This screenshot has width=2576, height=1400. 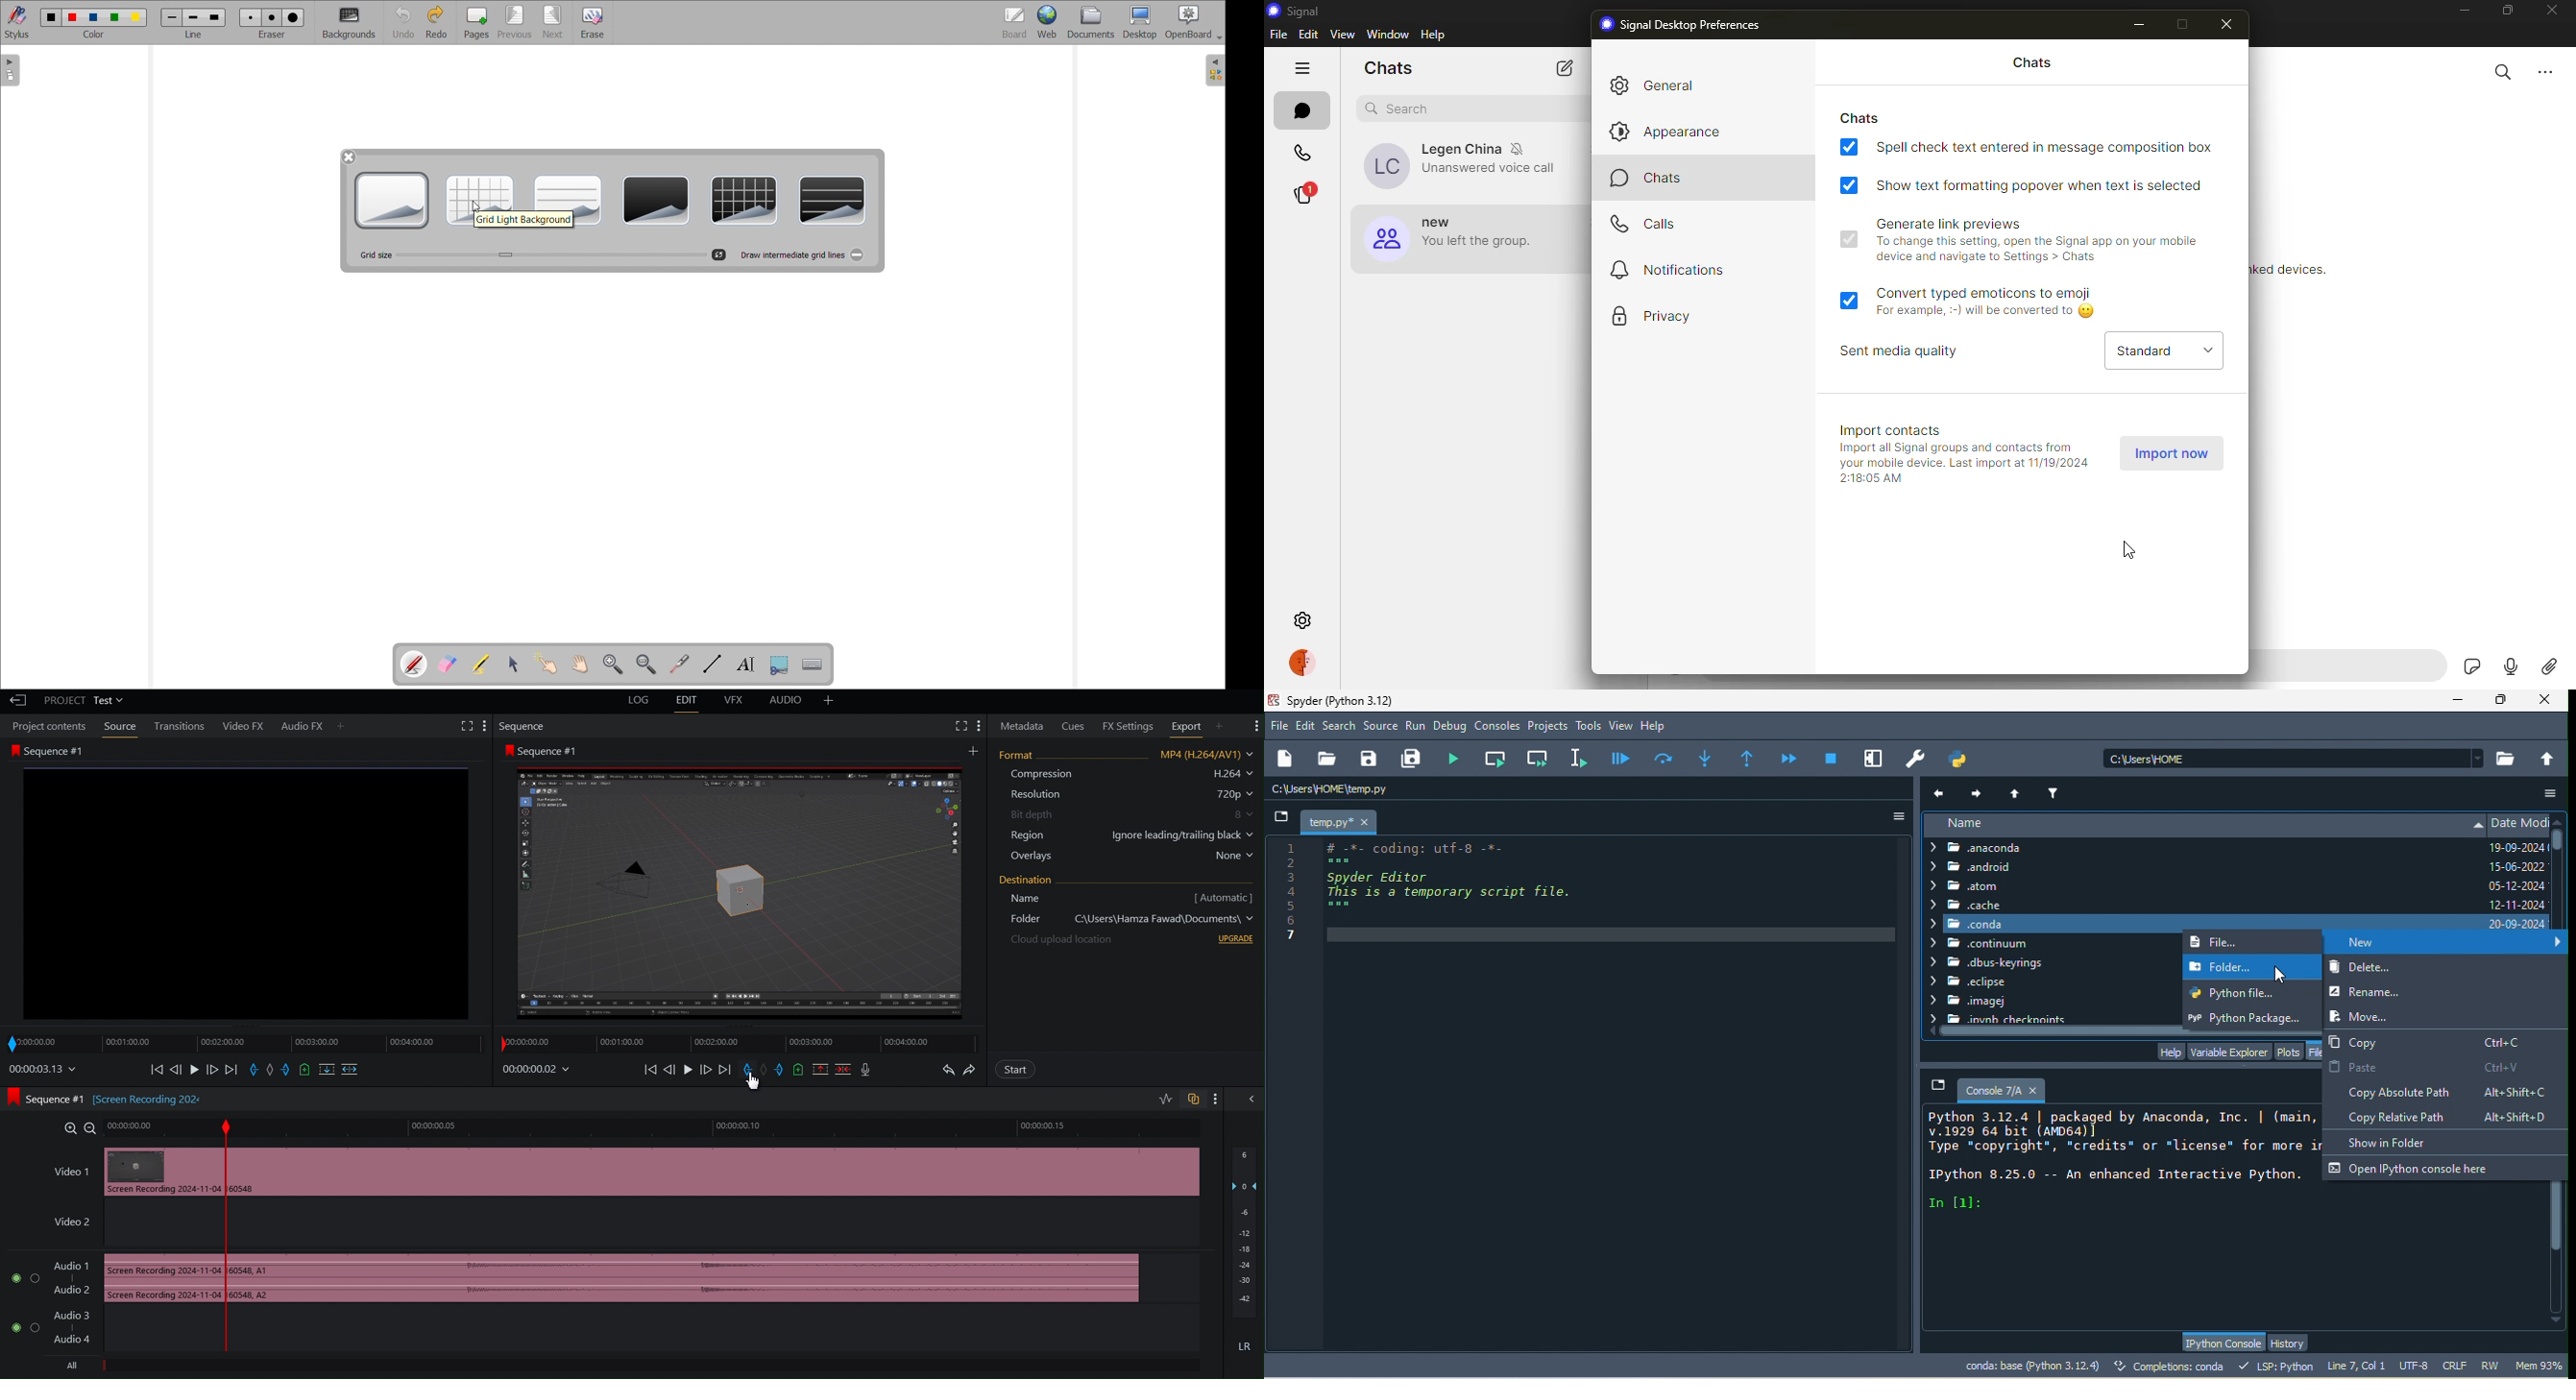 What do you see at coordinates (2549, 757) in the screenshot?
I see `change to parent directory` at bounding box center [2549, 757].